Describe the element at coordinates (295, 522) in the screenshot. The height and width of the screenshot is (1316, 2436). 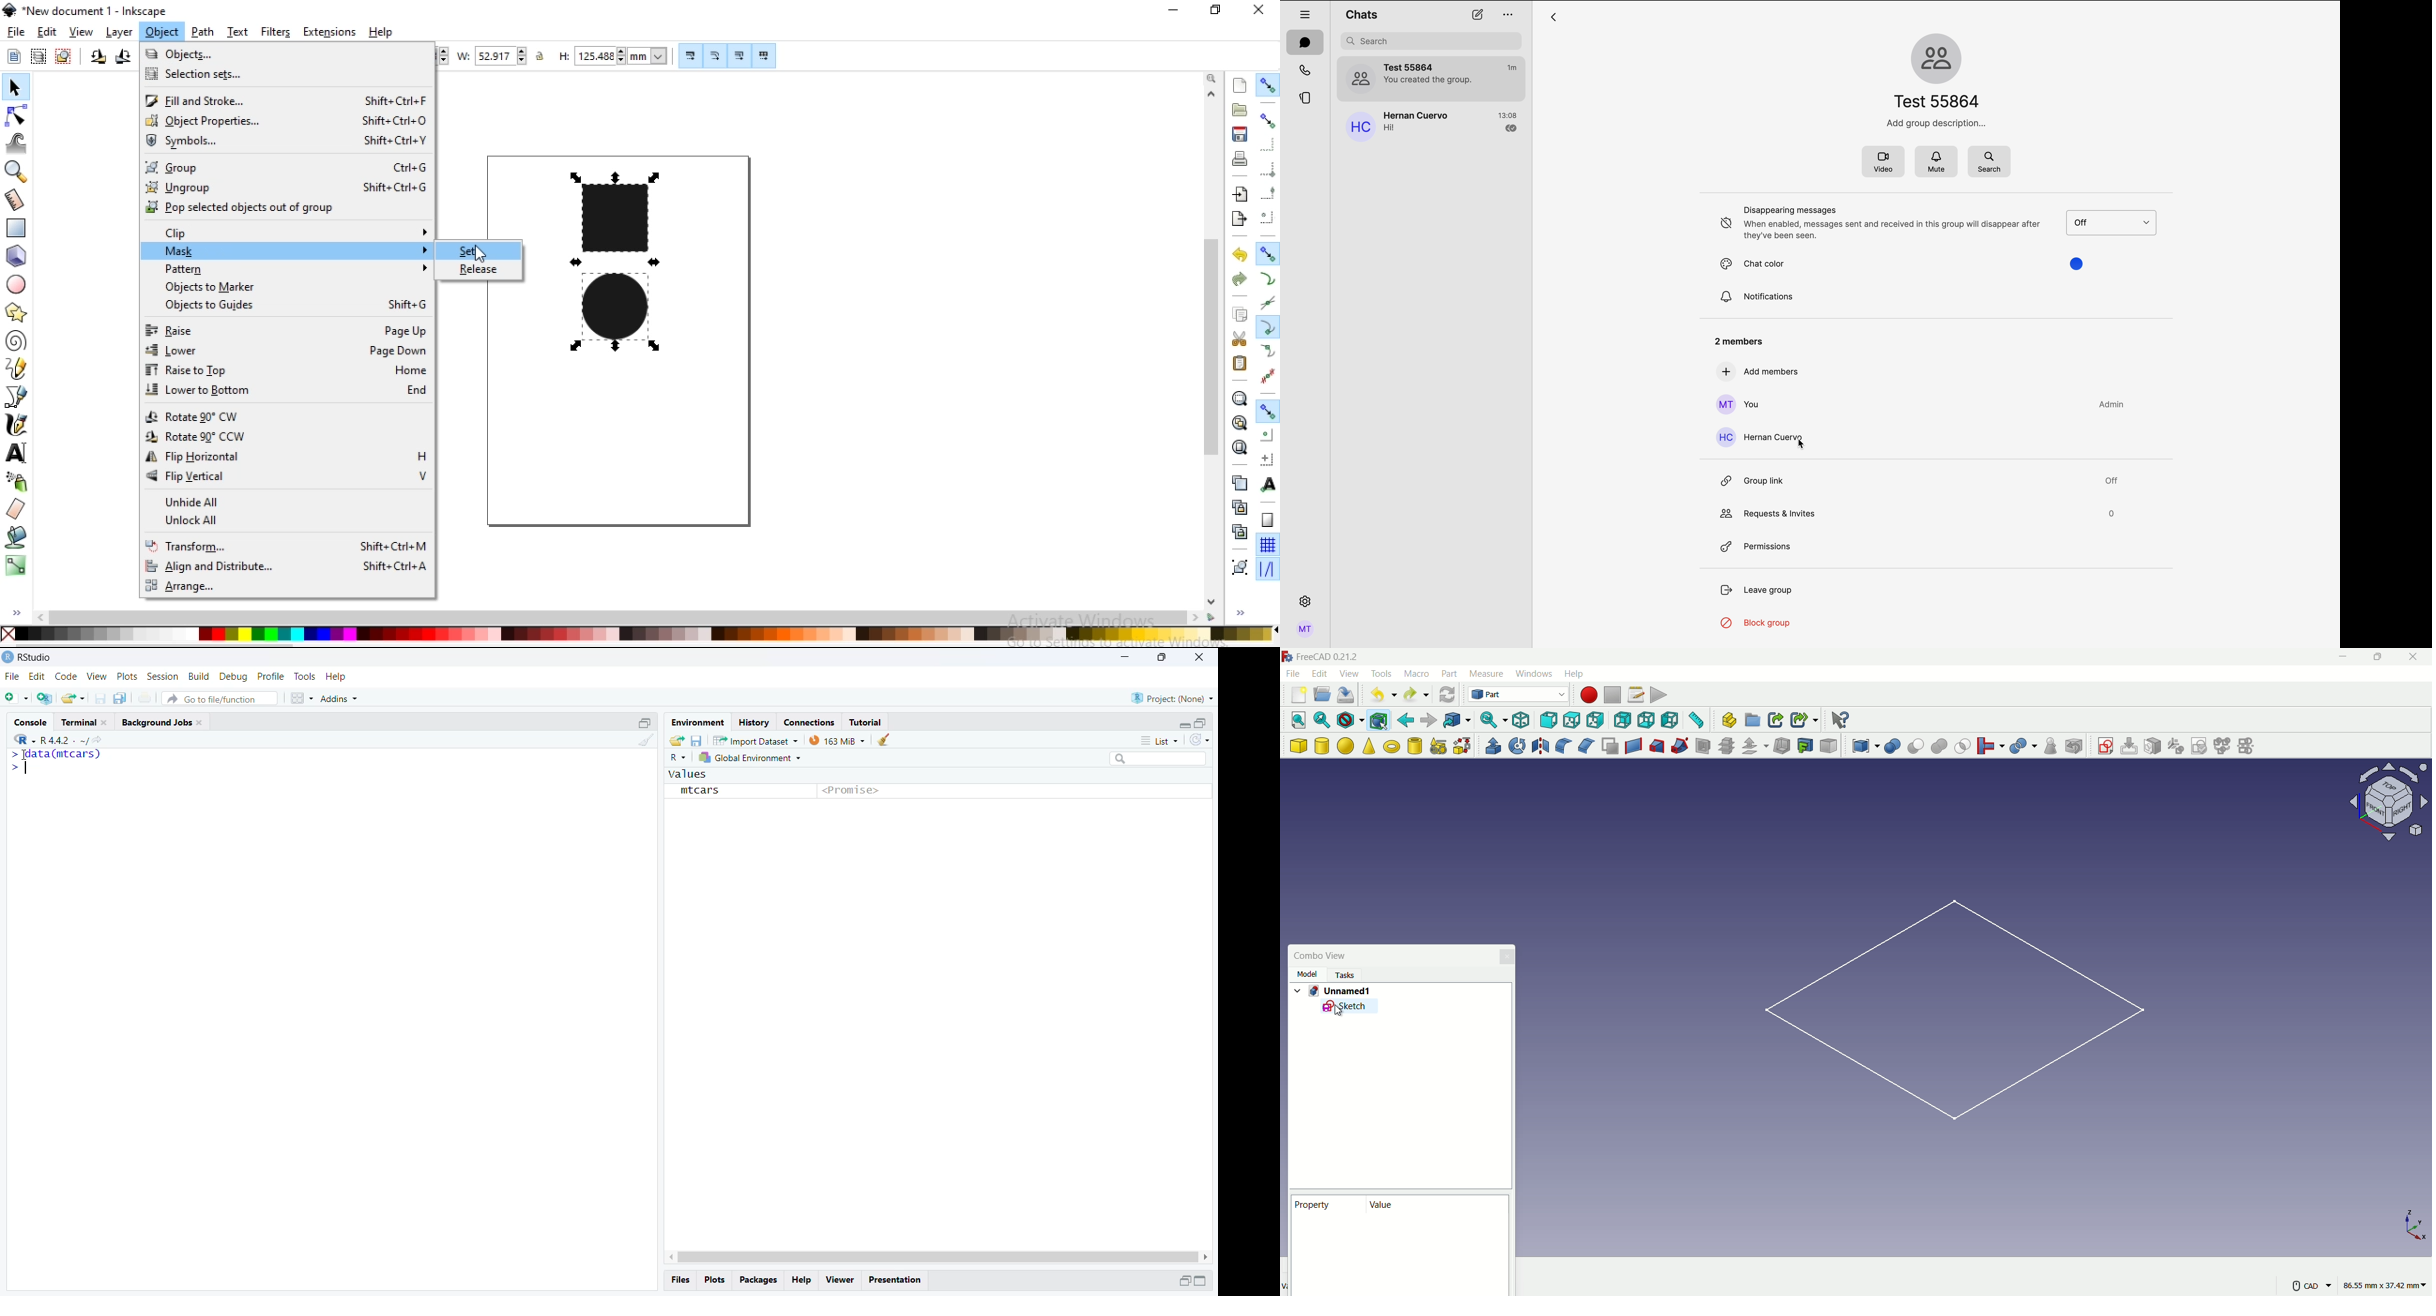
I see `unlock all` at that location.